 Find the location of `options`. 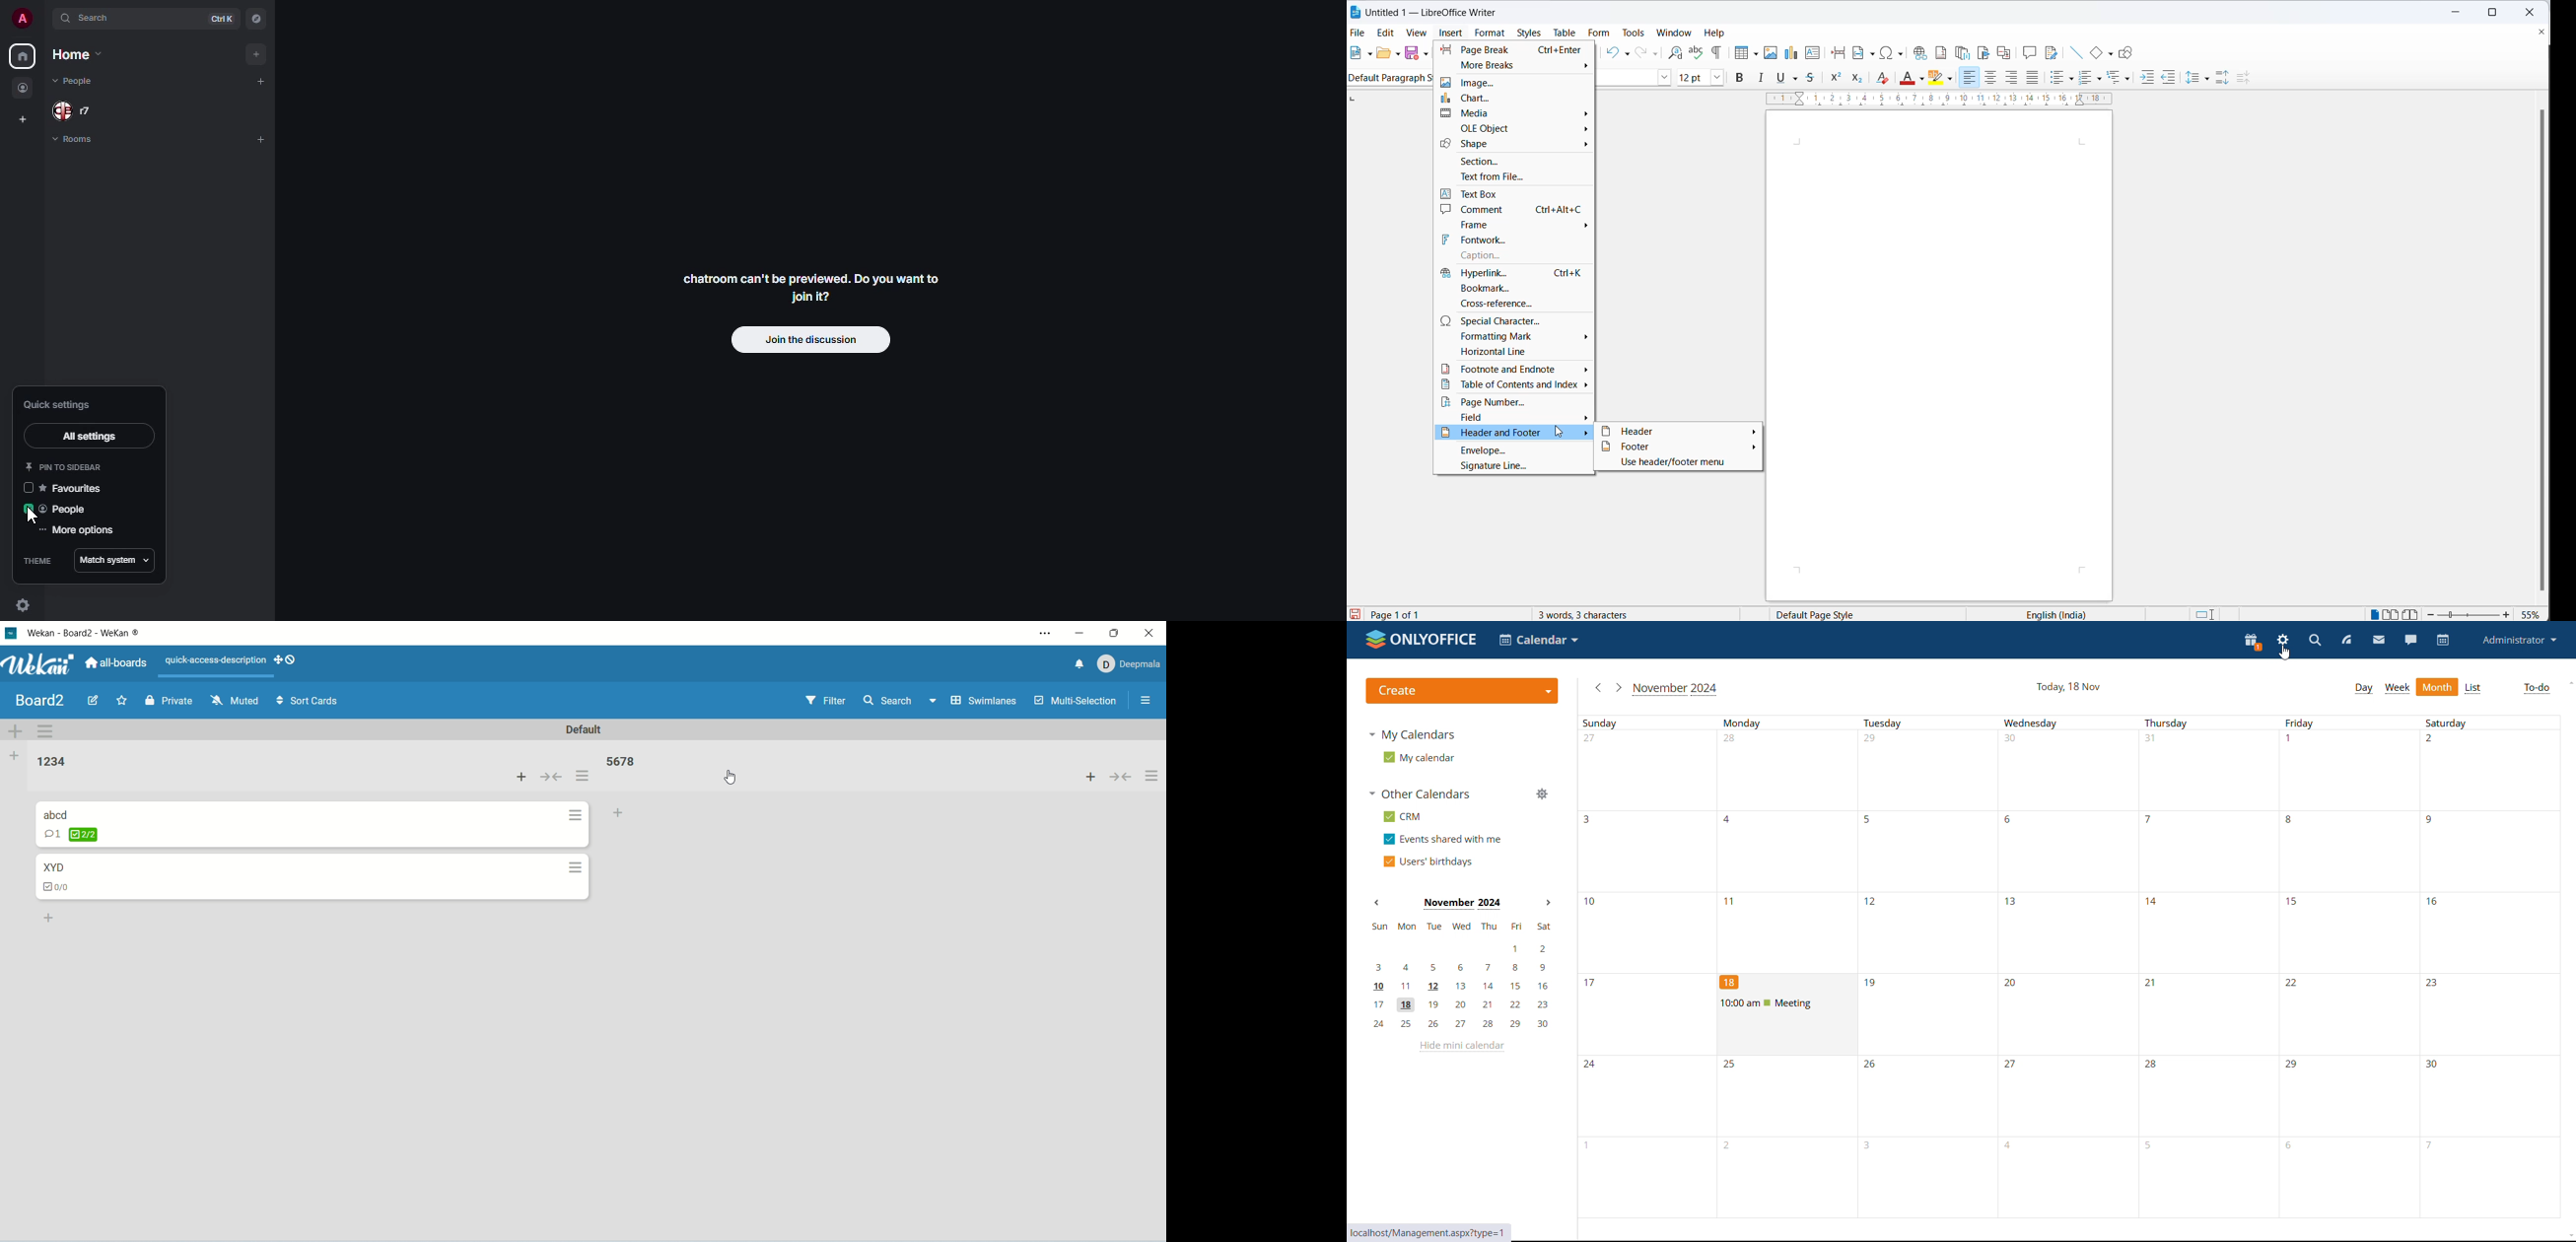

options is located at coordinates (1154, 777).